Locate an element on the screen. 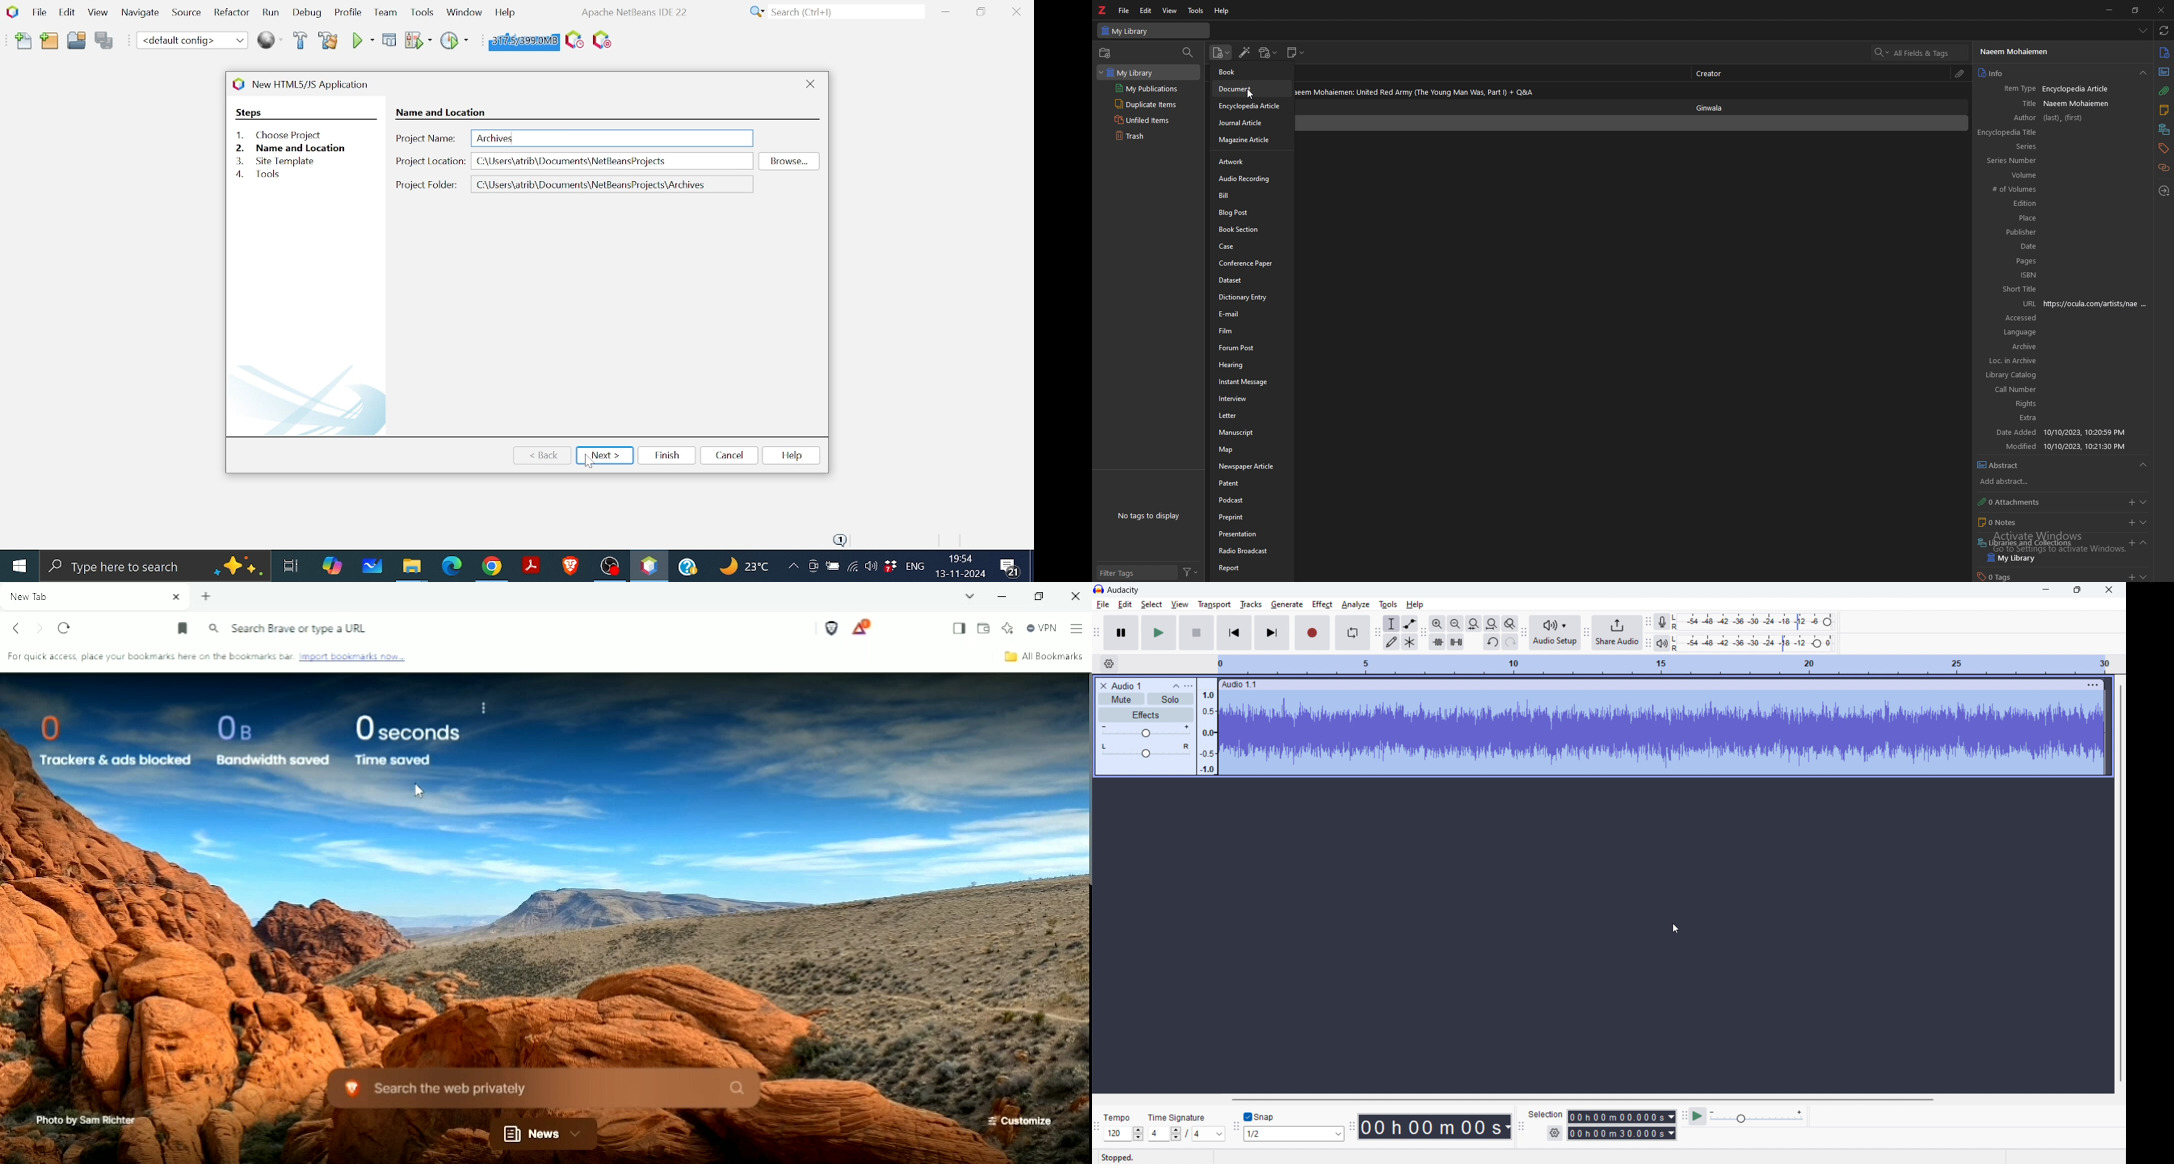 This screenshot has height=1176, width=2184.  is located at coordinates (1661, 621).